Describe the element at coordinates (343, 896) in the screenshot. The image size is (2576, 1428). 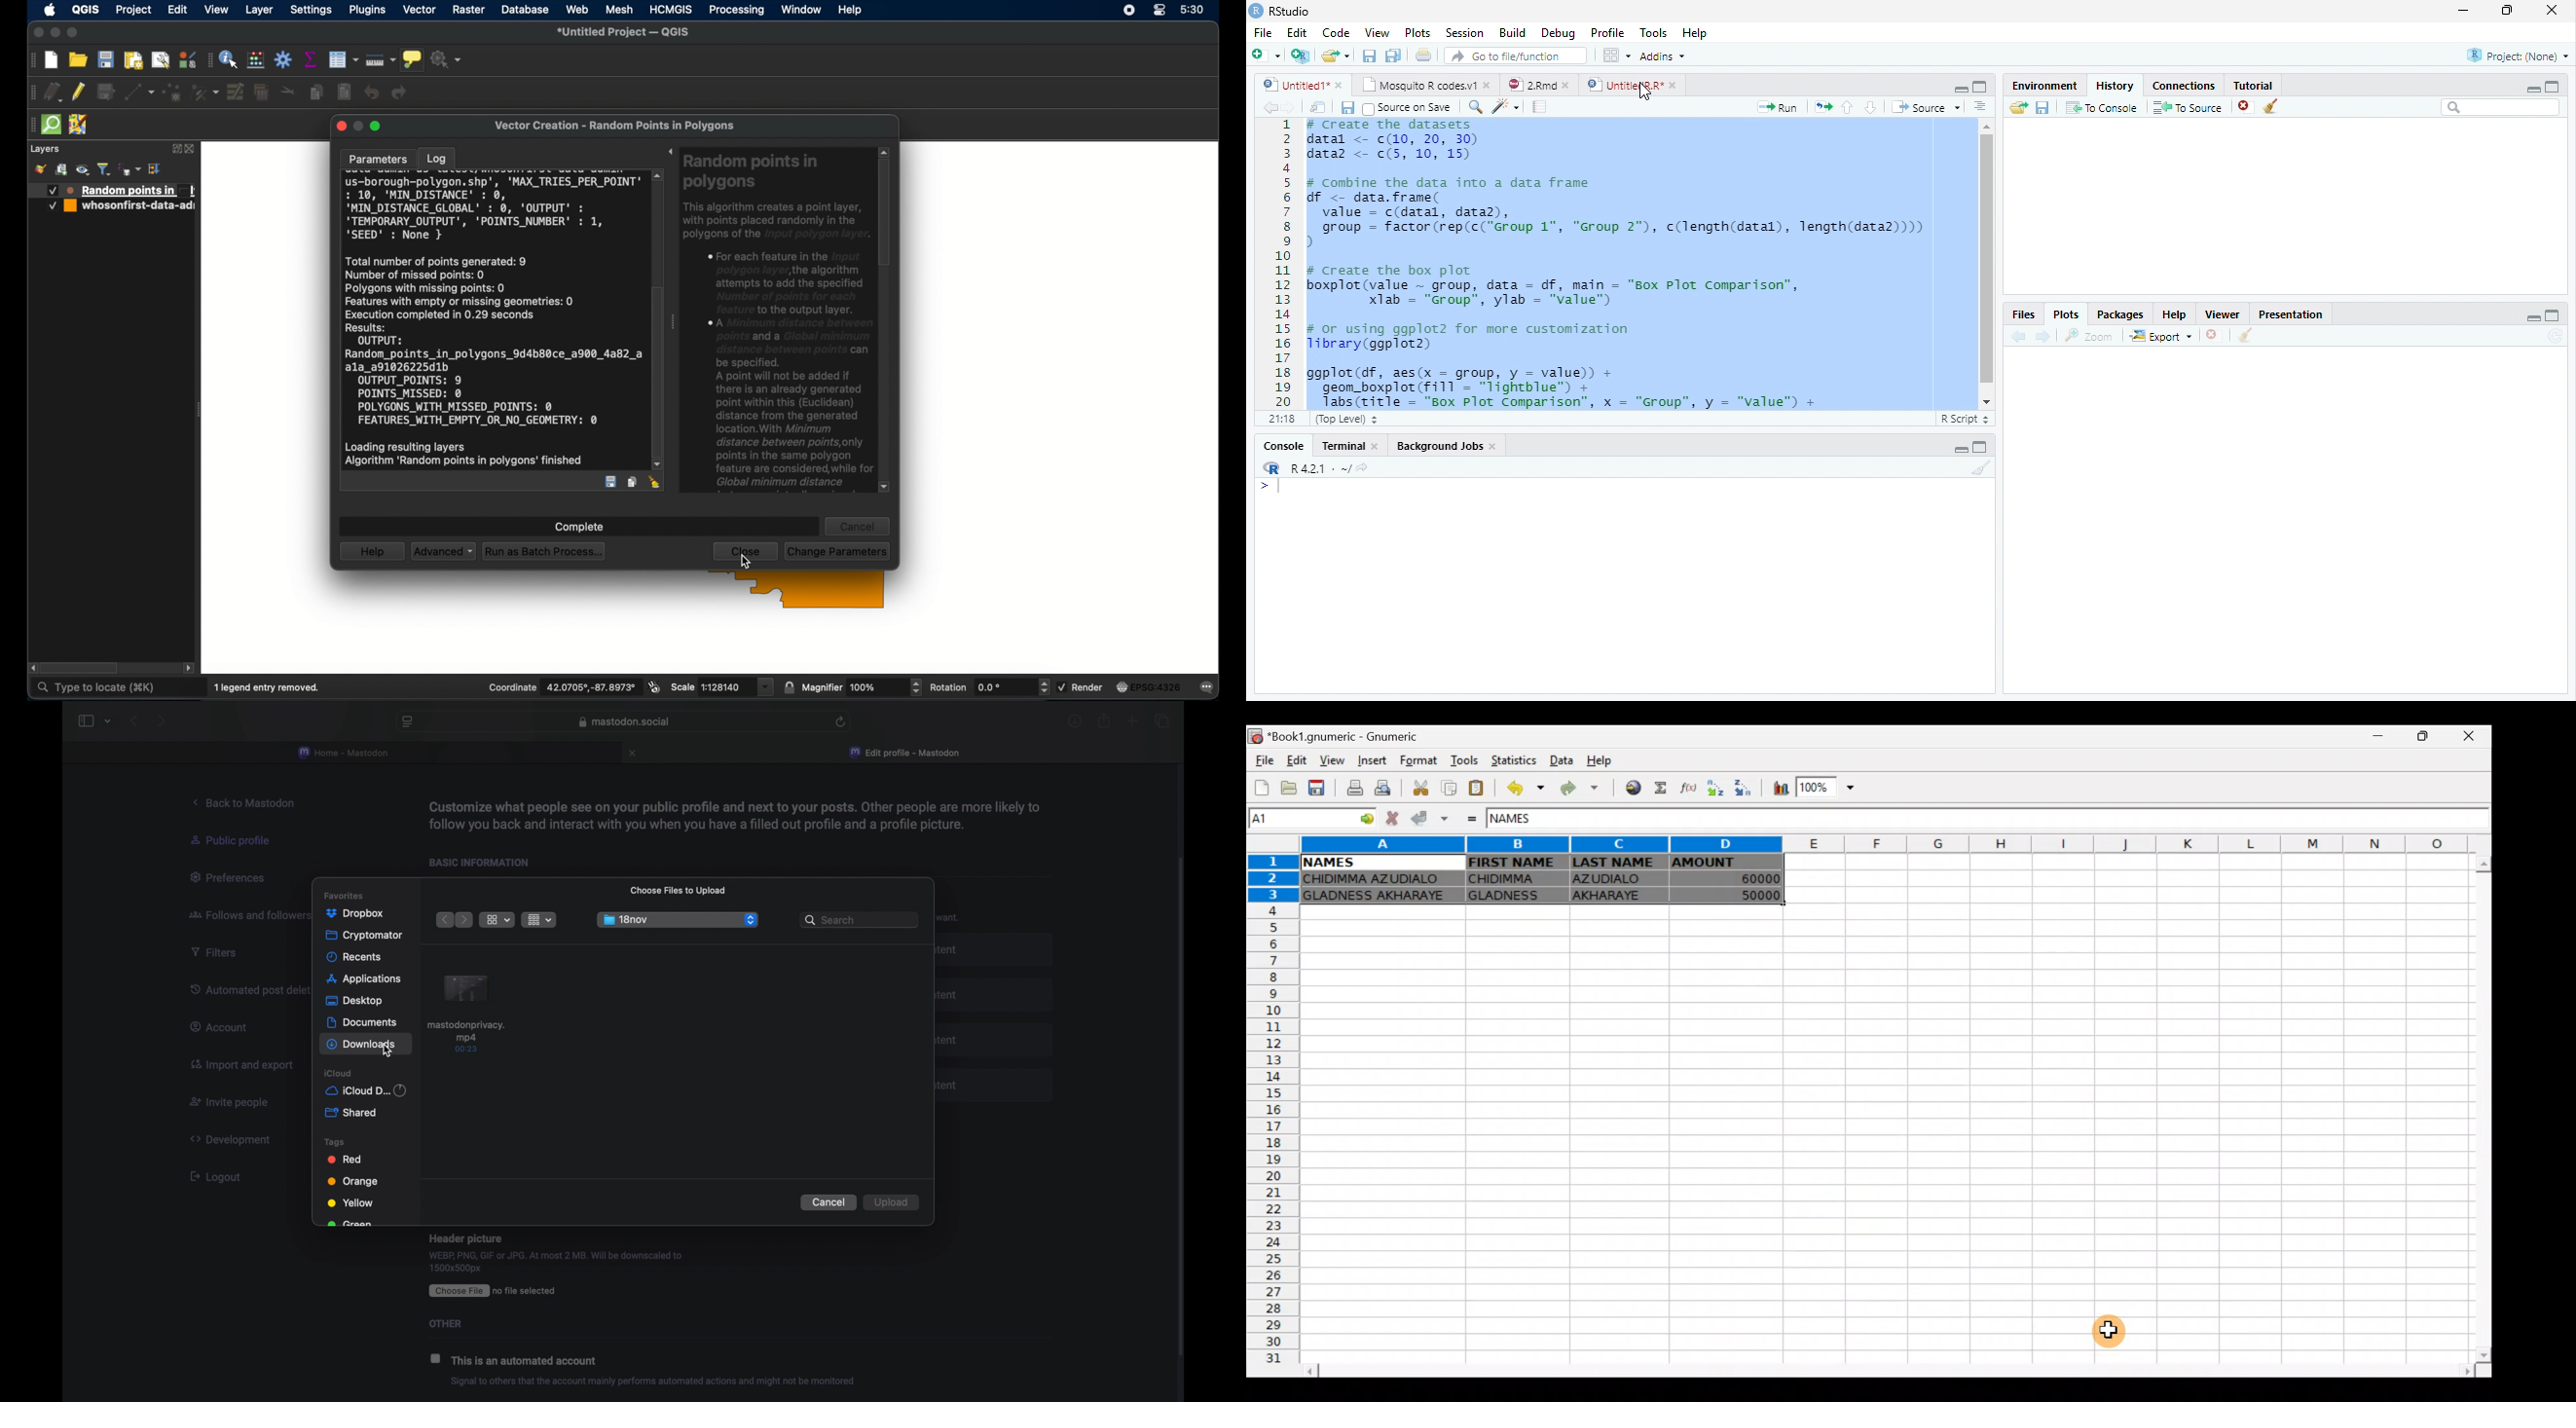
I see `favorites` at that location.